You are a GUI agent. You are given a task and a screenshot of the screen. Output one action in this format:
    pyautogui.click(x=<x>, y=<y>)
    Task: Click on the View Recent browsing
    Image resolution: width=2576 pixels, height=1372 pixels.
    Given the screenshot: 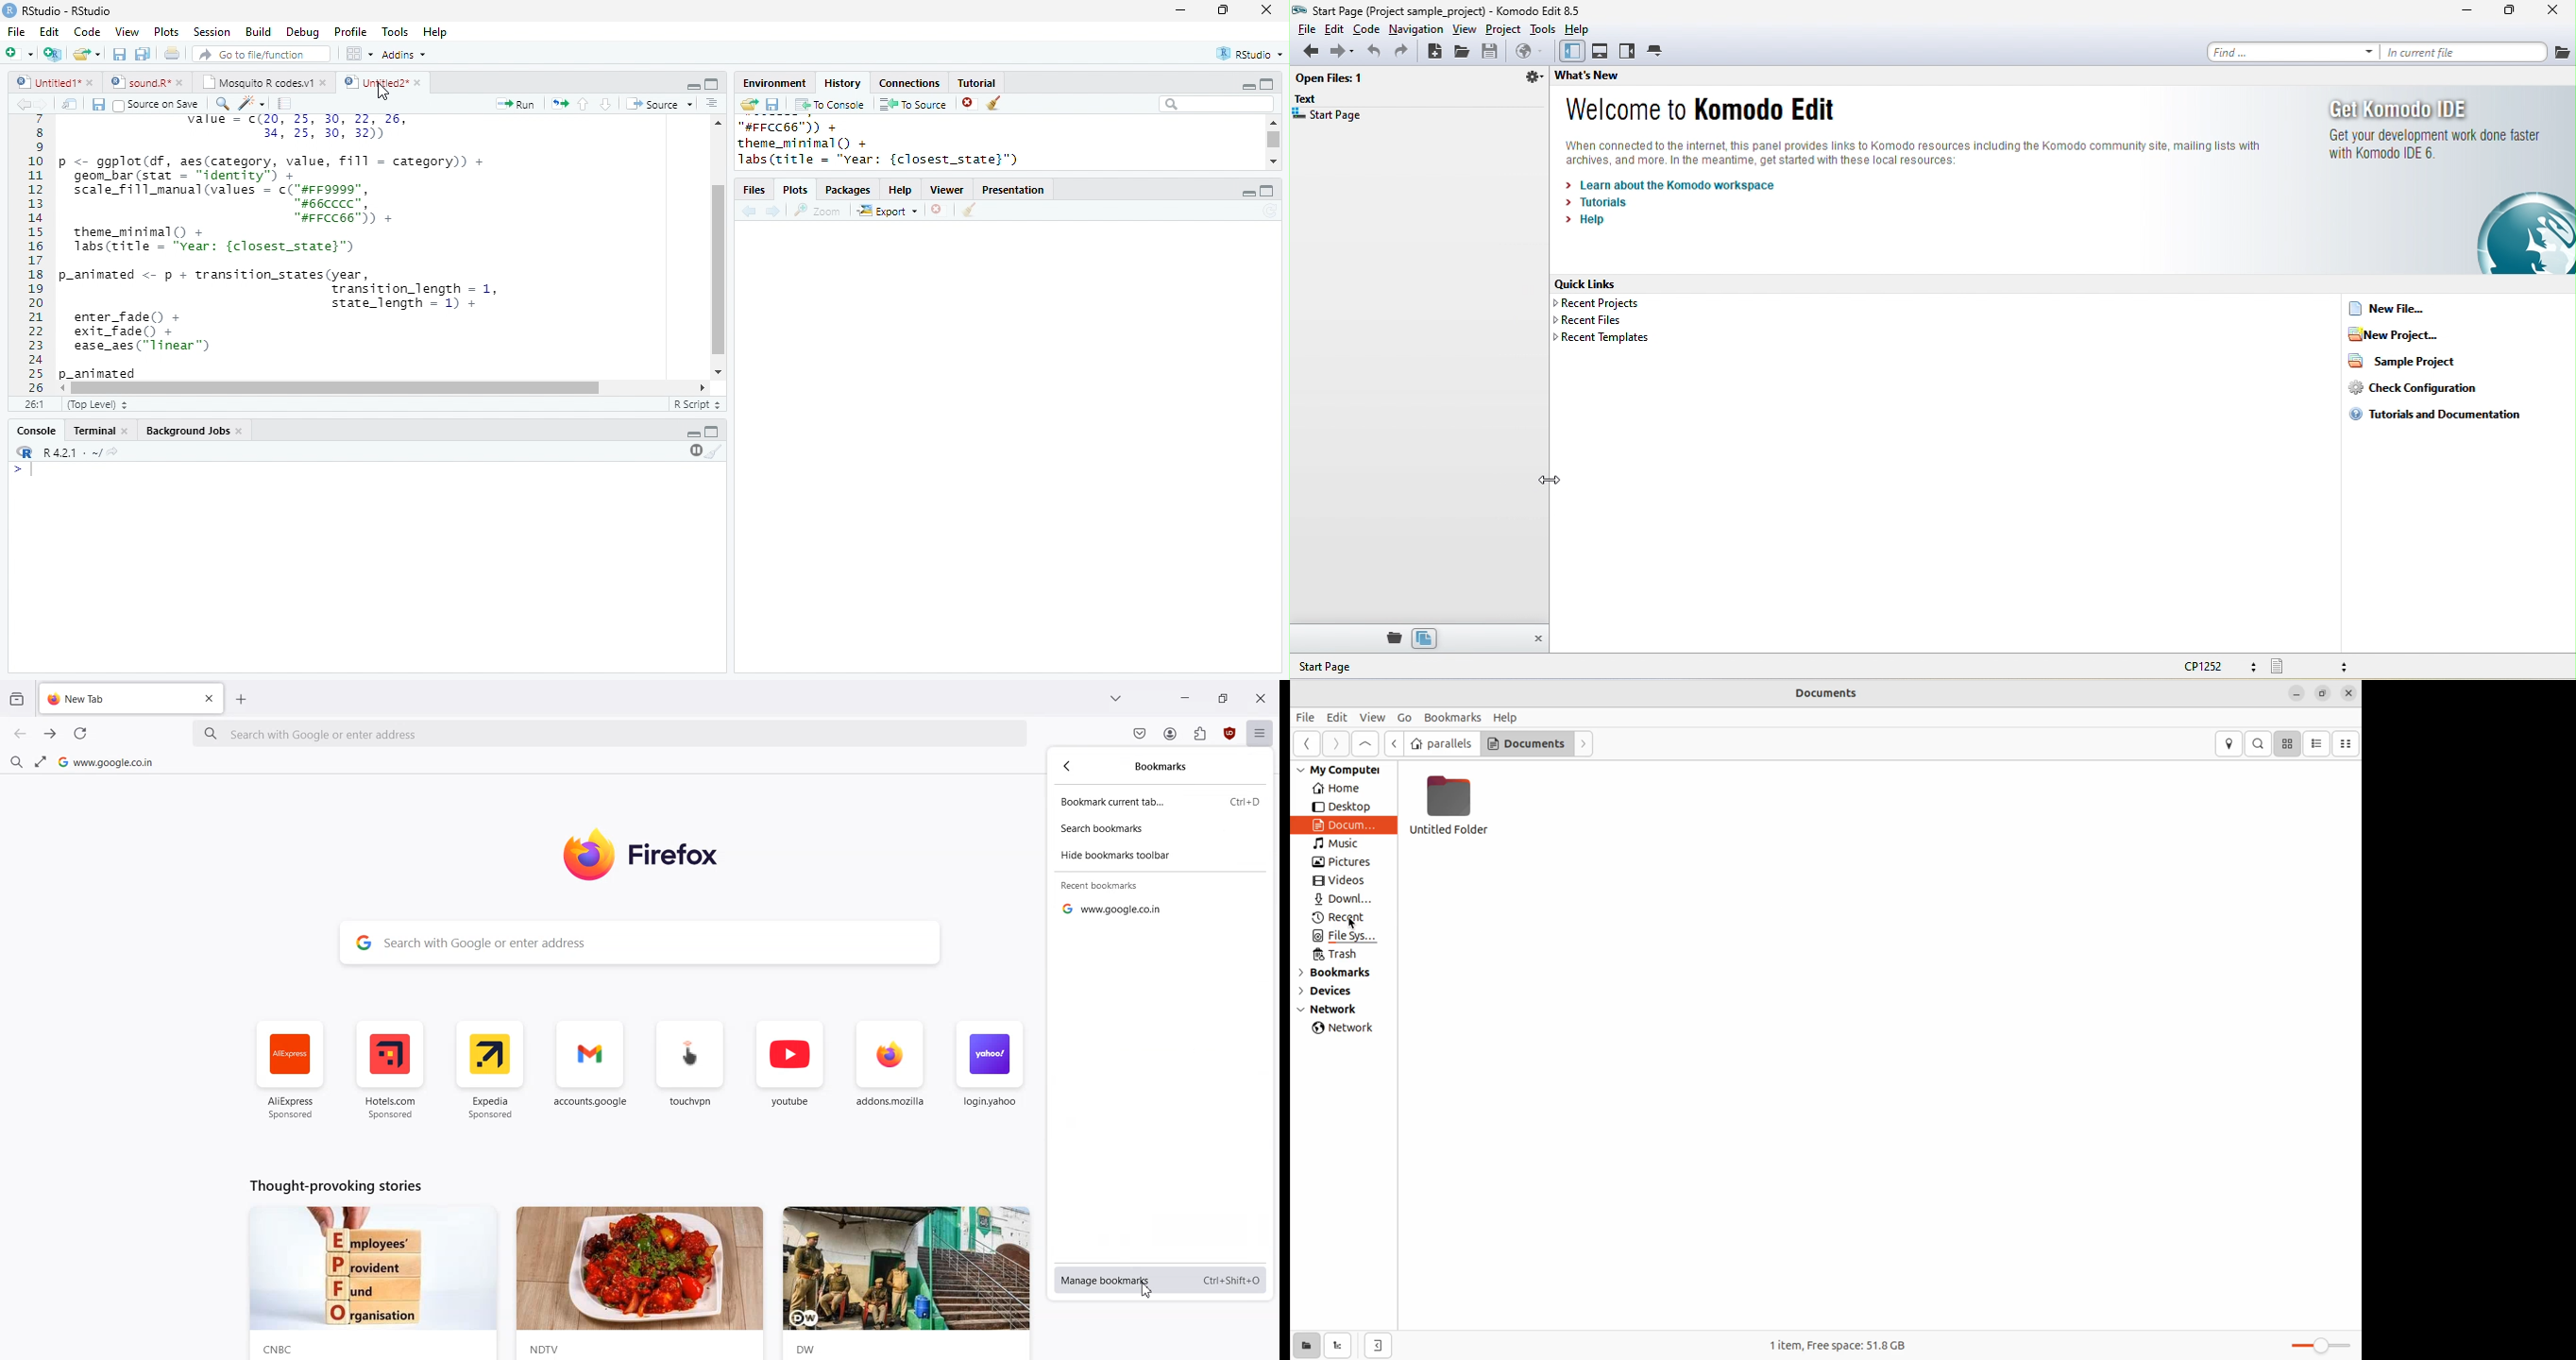 What is the action you would take?
    pyautogui.click(x=17, y=700)
    